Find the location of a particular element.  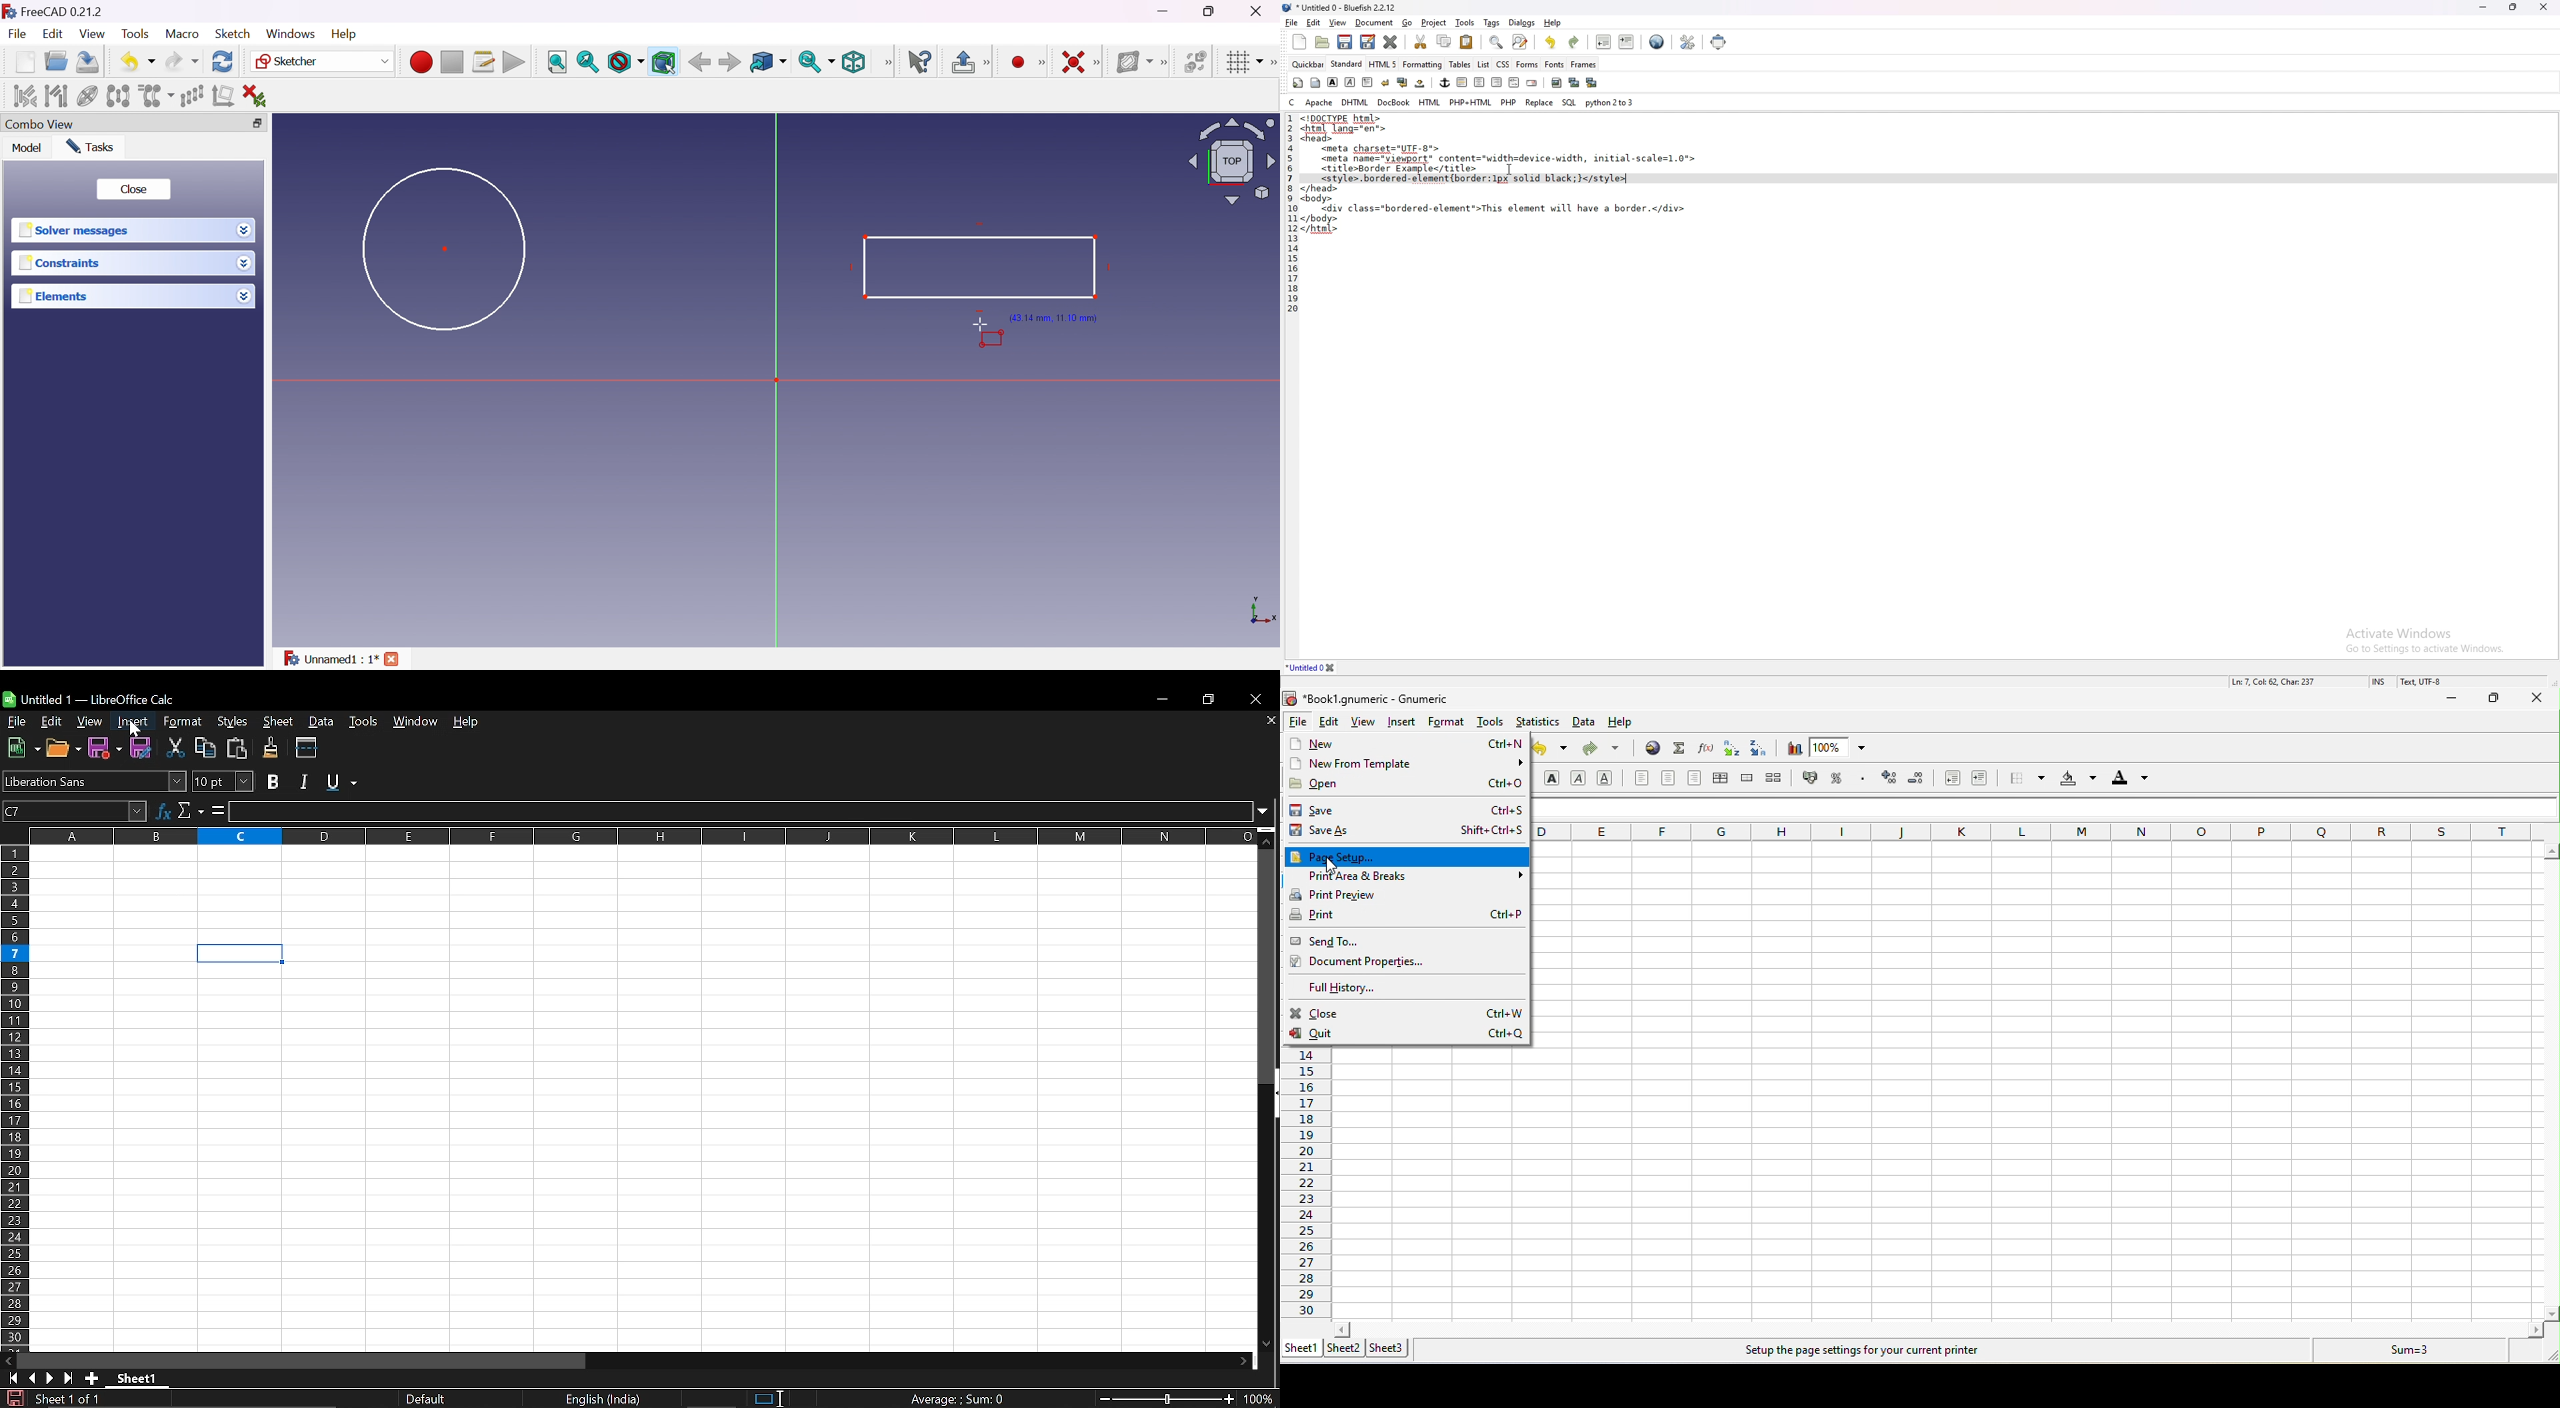

set the format of the selected cells is located at coordinates (1865, 782).